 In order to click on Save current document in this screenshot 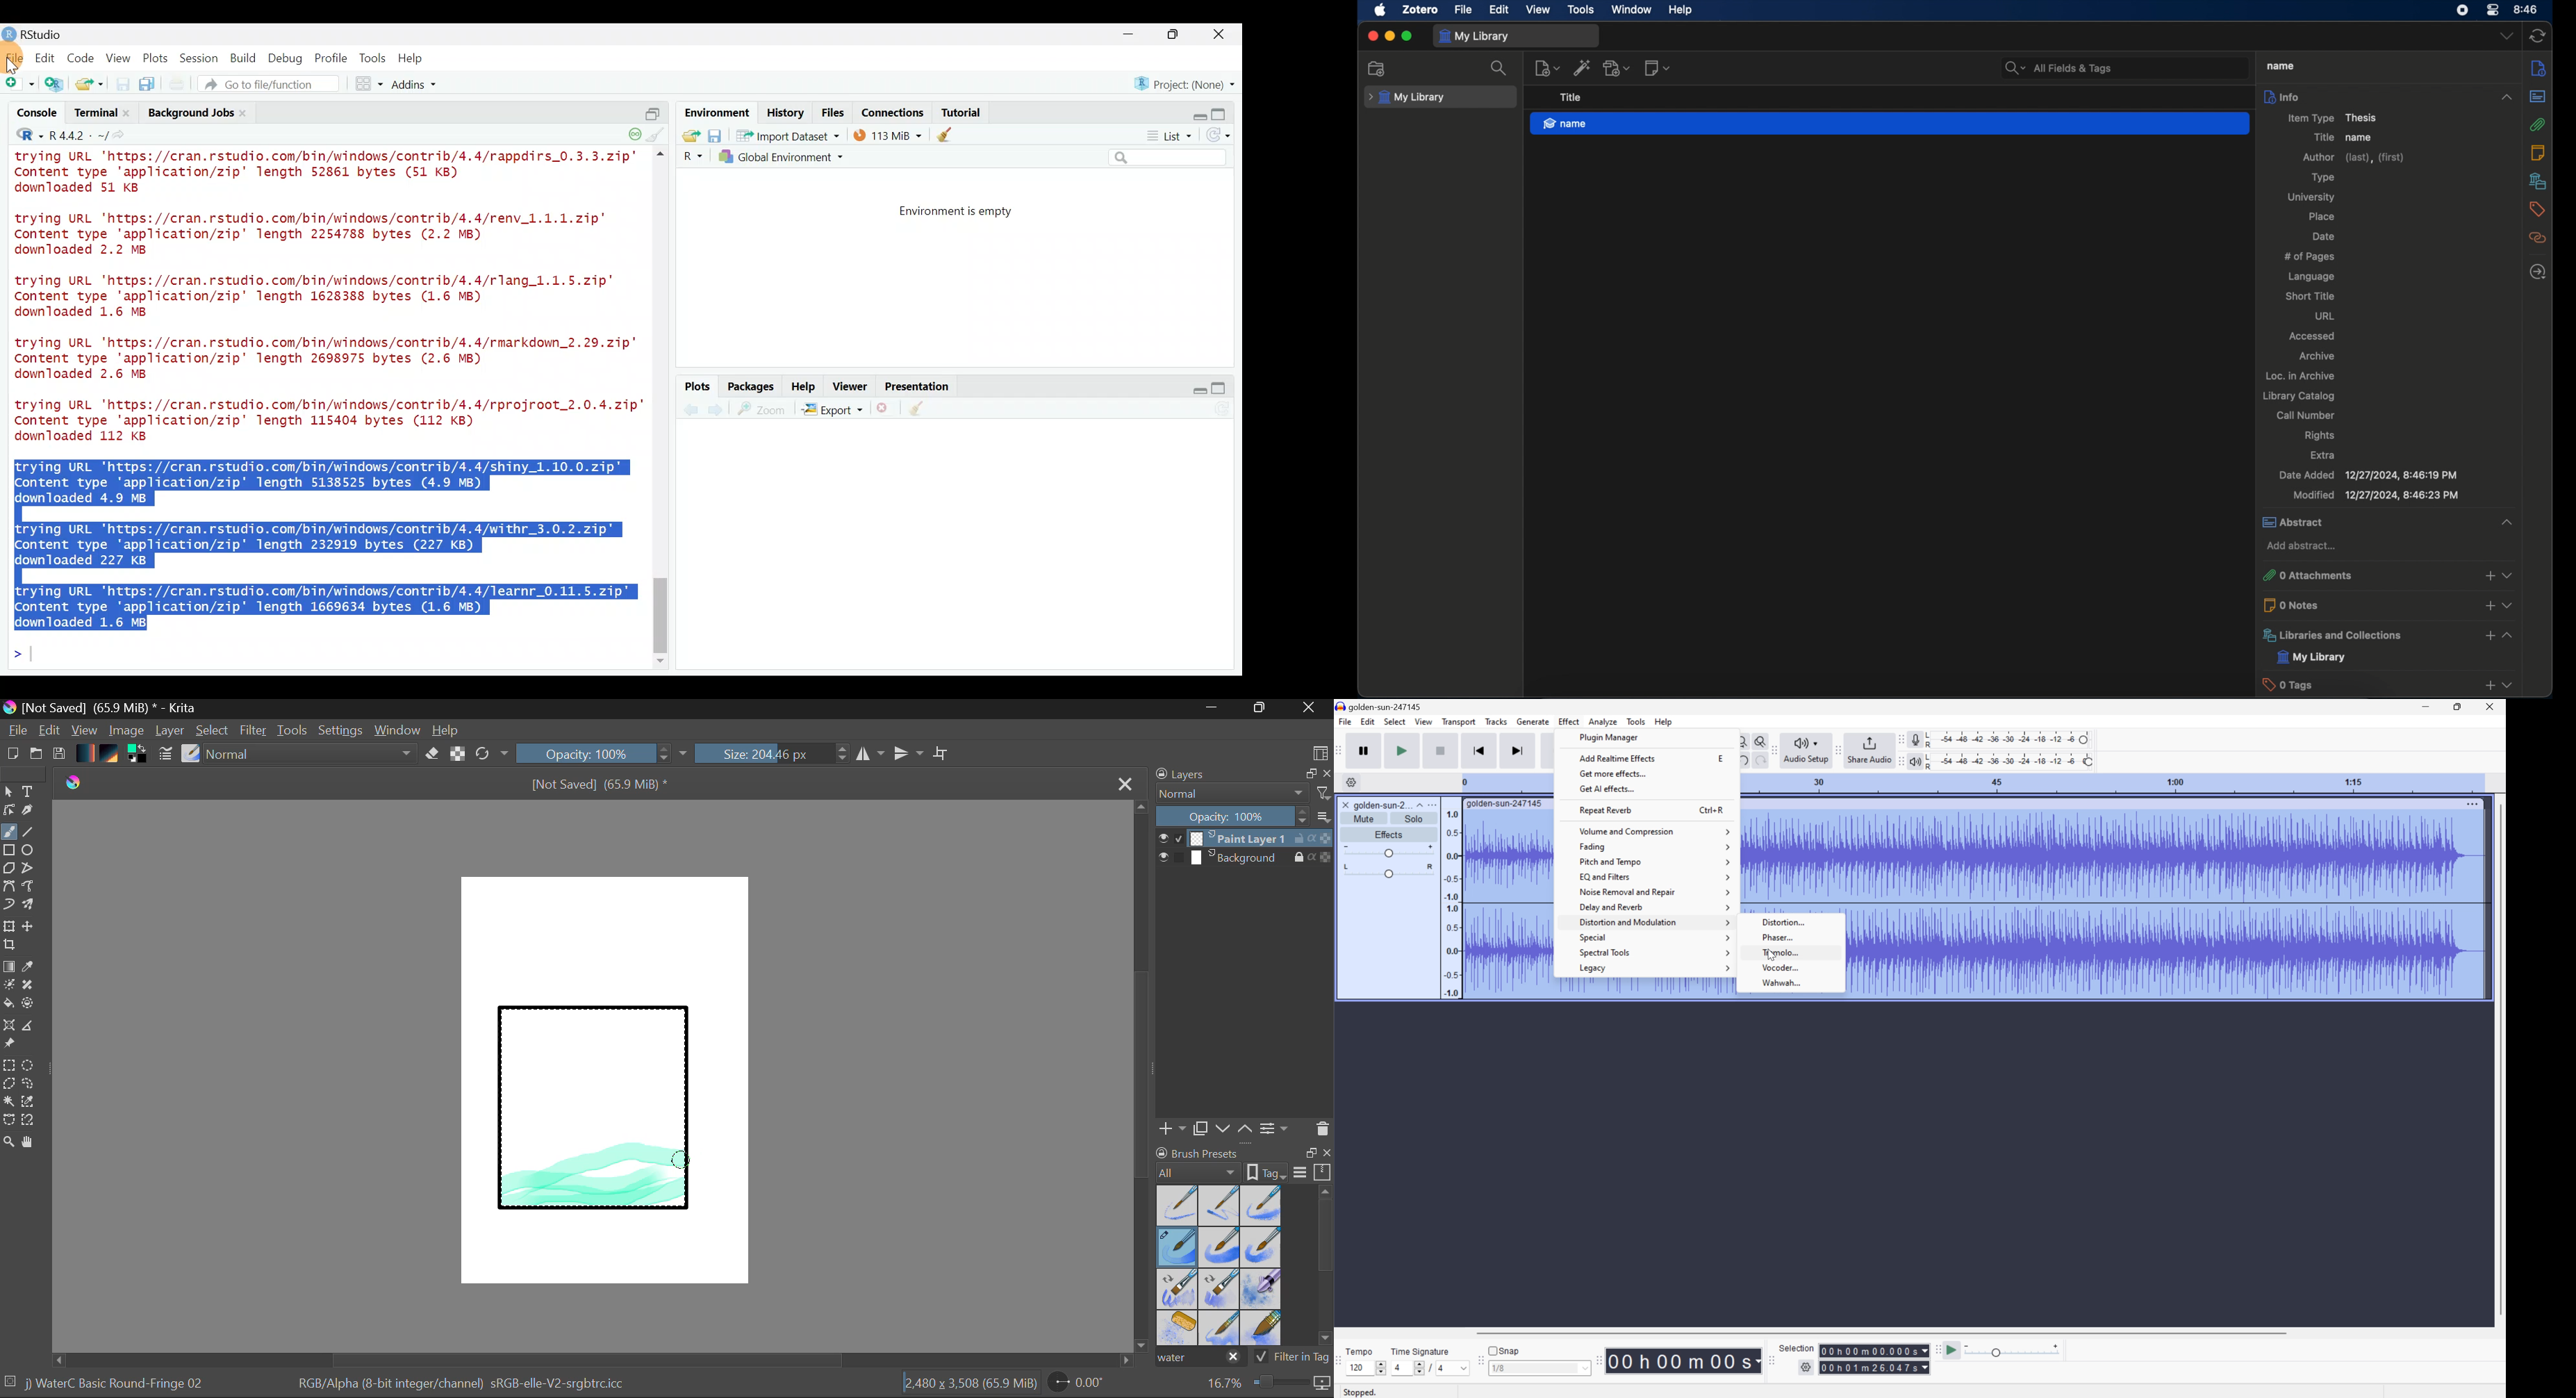, I will do `click(123, 84)`.